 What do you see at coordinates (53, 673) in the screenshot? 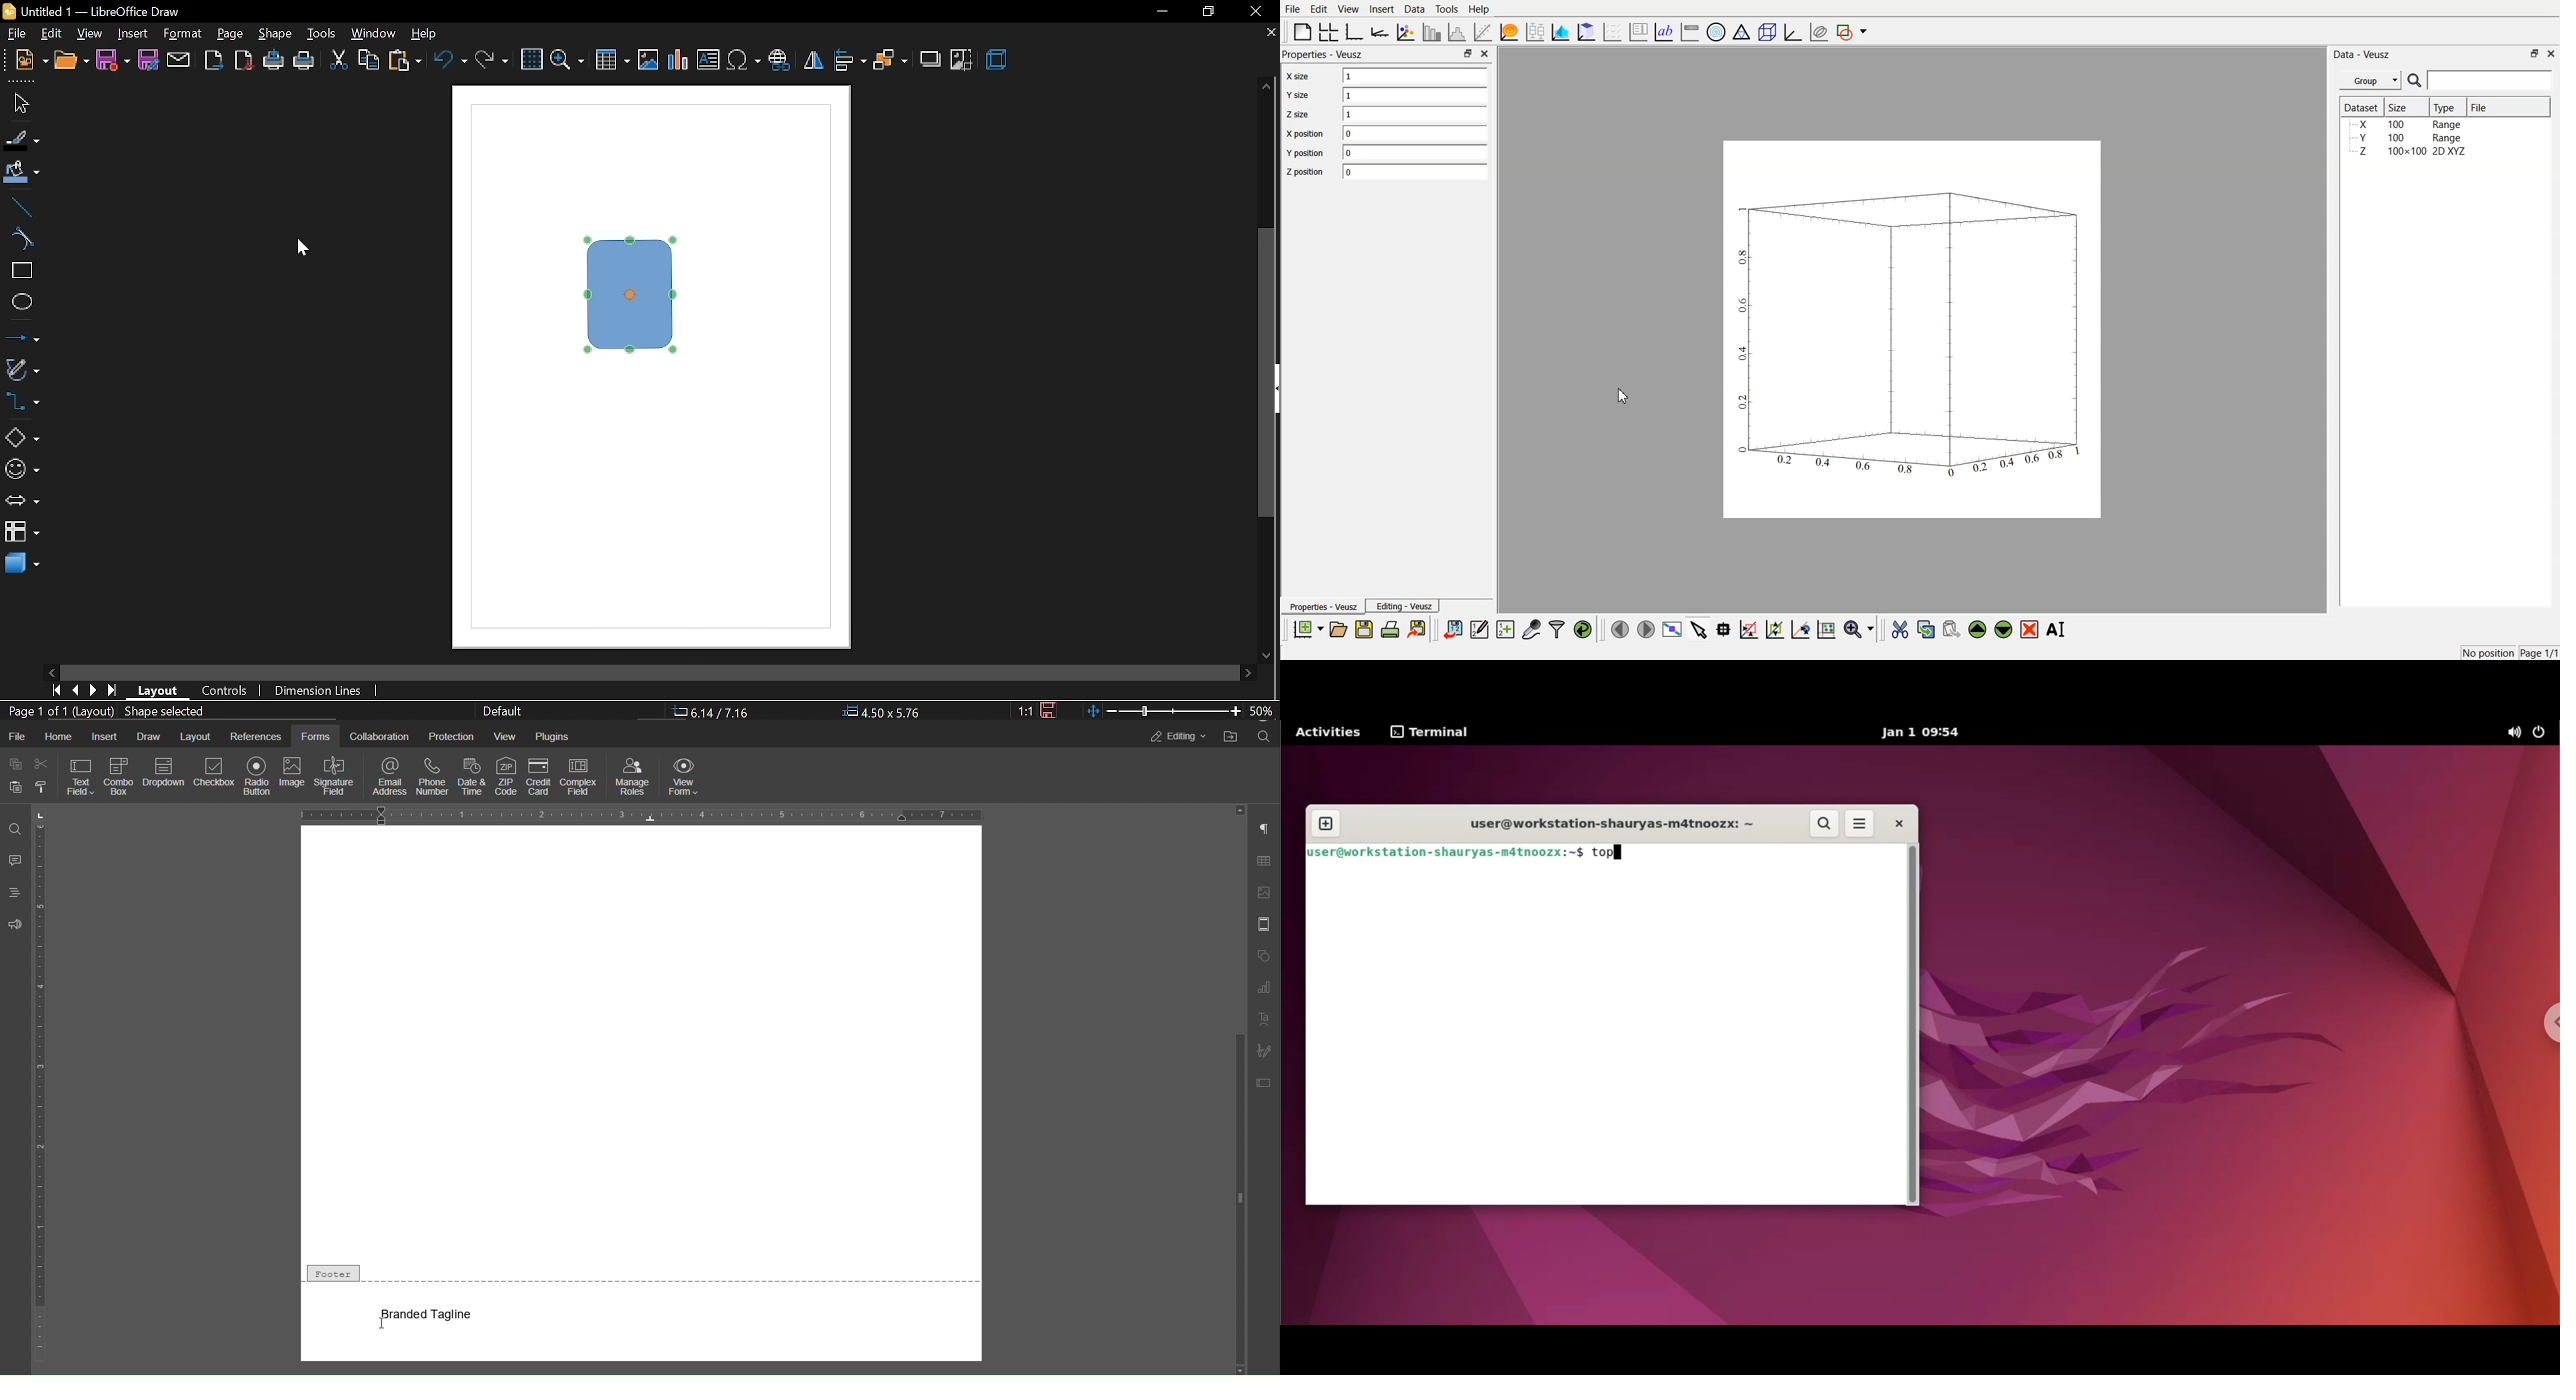
I see `move left` at bounding box center [53, 673].